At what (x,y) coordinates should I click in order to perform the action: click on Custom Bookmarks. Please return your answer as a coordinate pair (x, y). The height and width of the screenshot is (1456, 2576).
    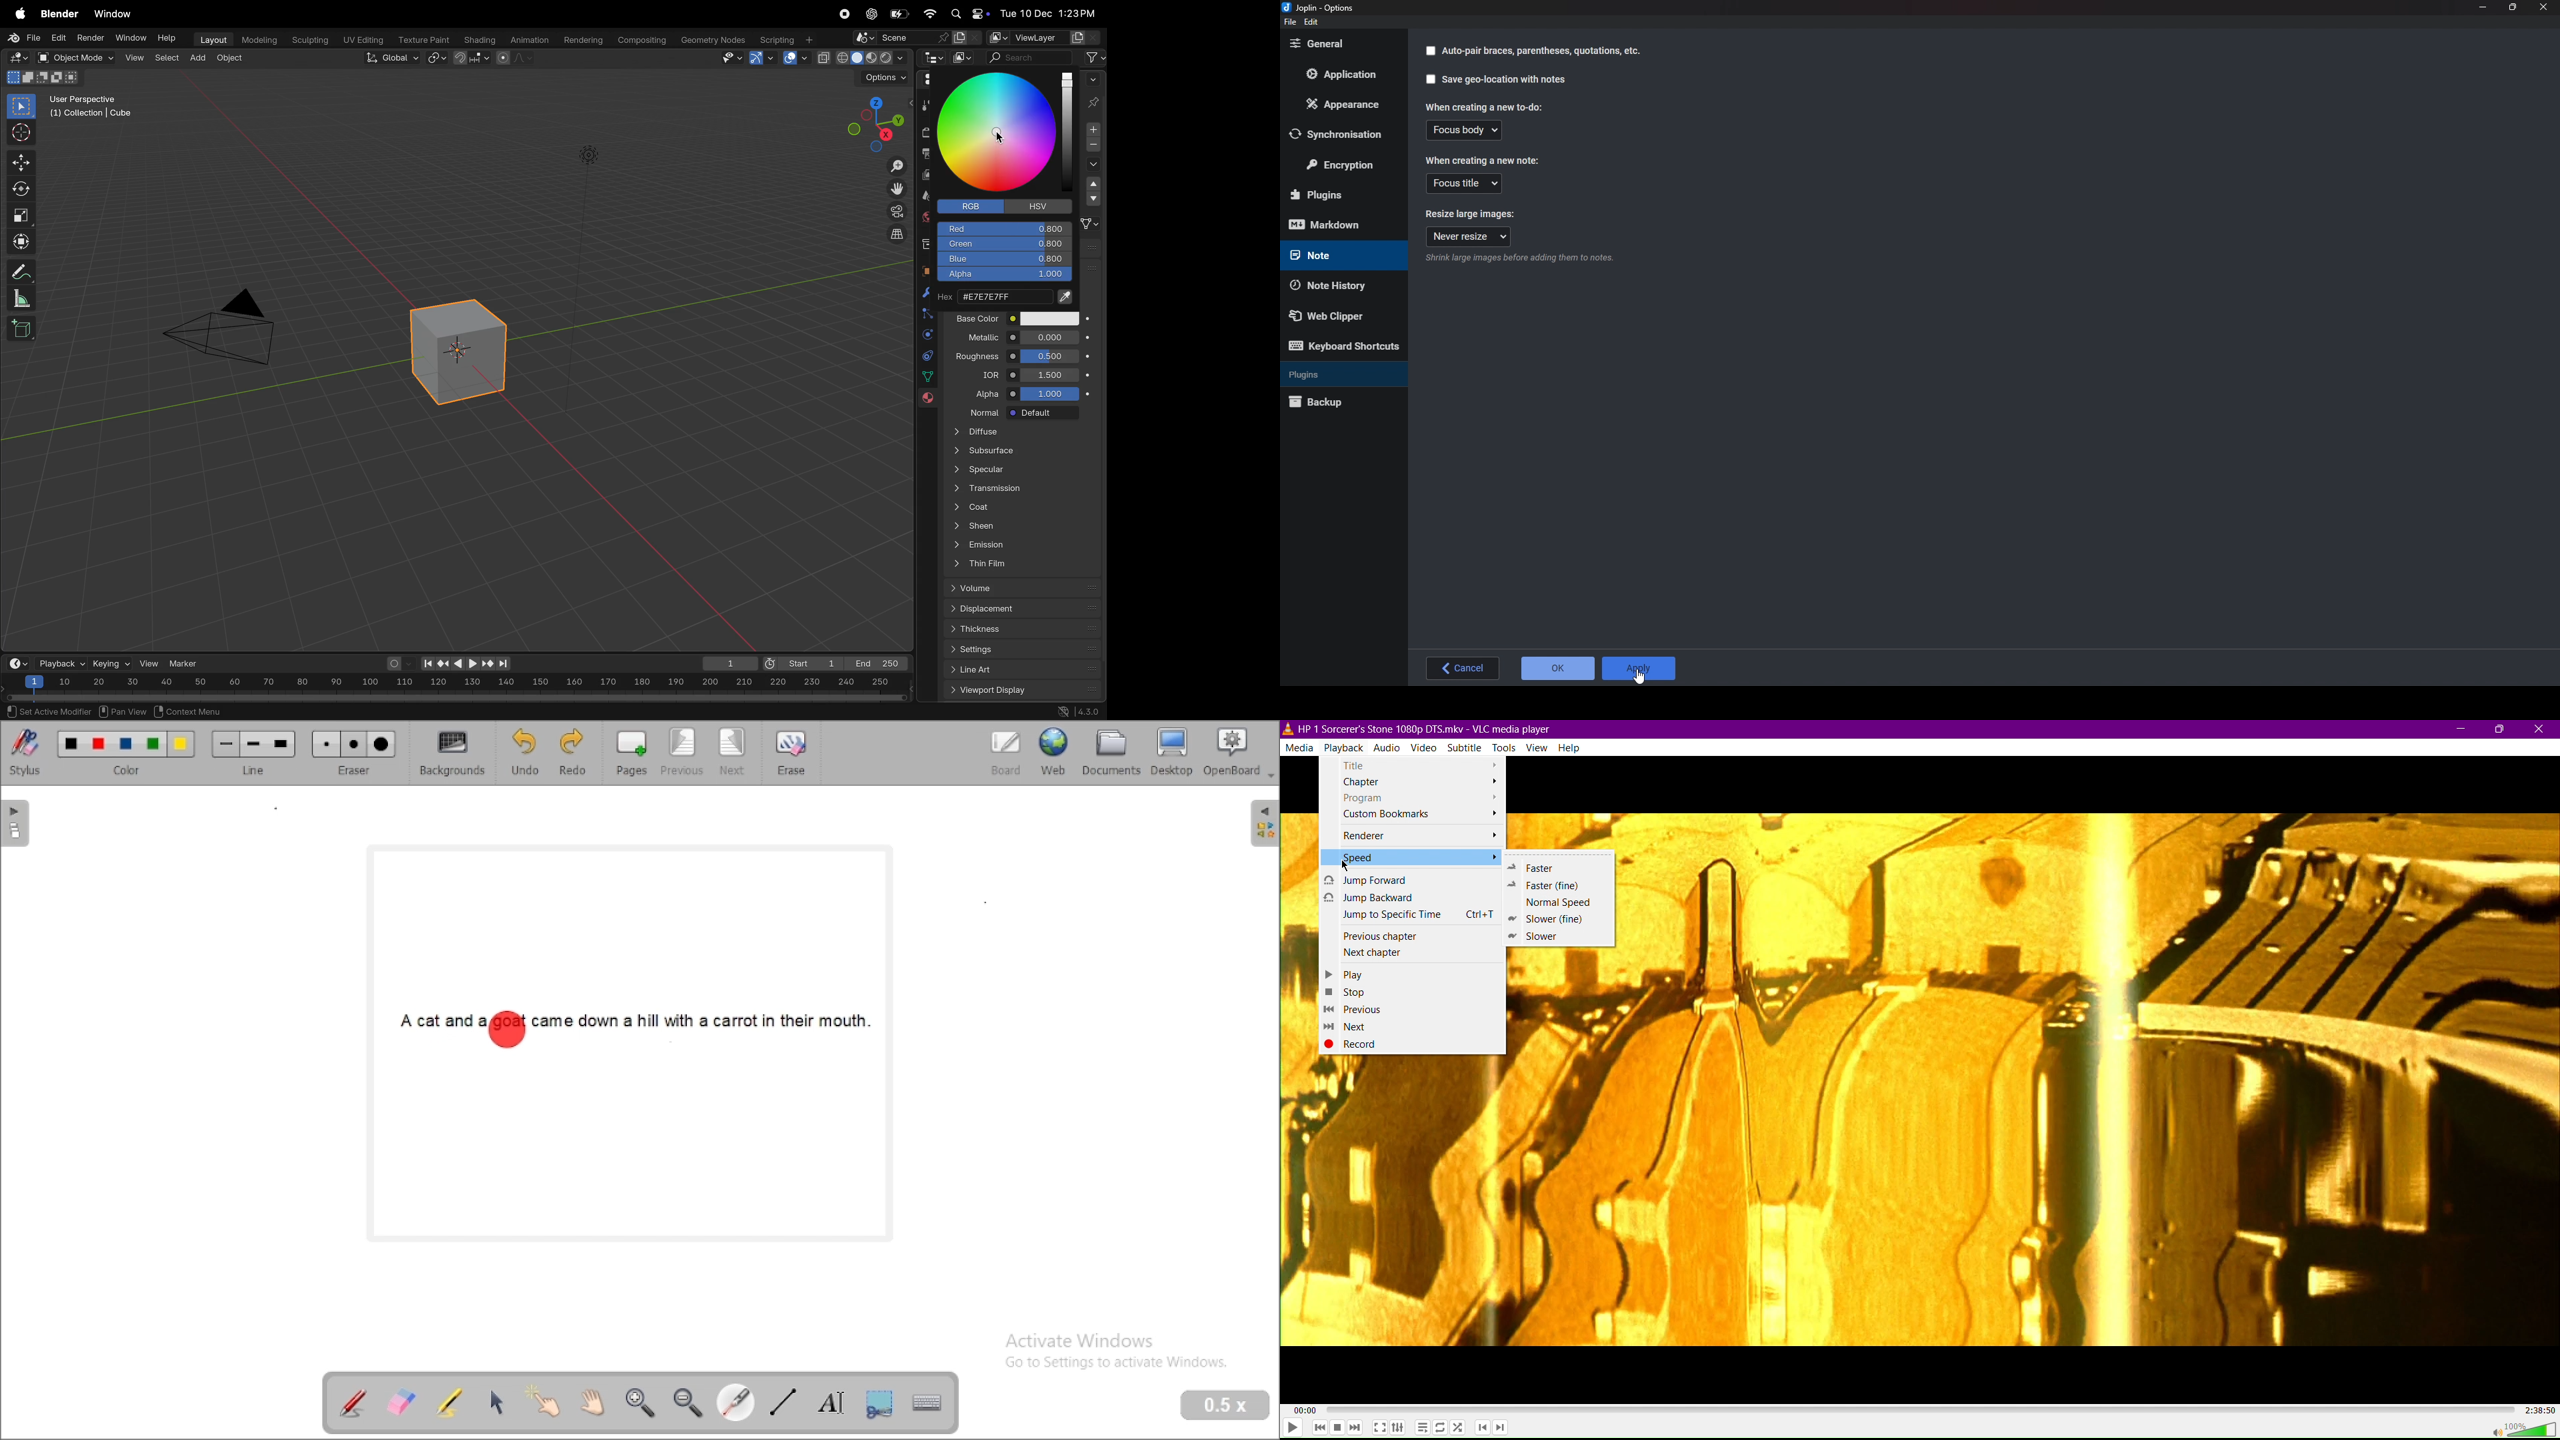
    Looking at the image, I should click on (1413, 815).